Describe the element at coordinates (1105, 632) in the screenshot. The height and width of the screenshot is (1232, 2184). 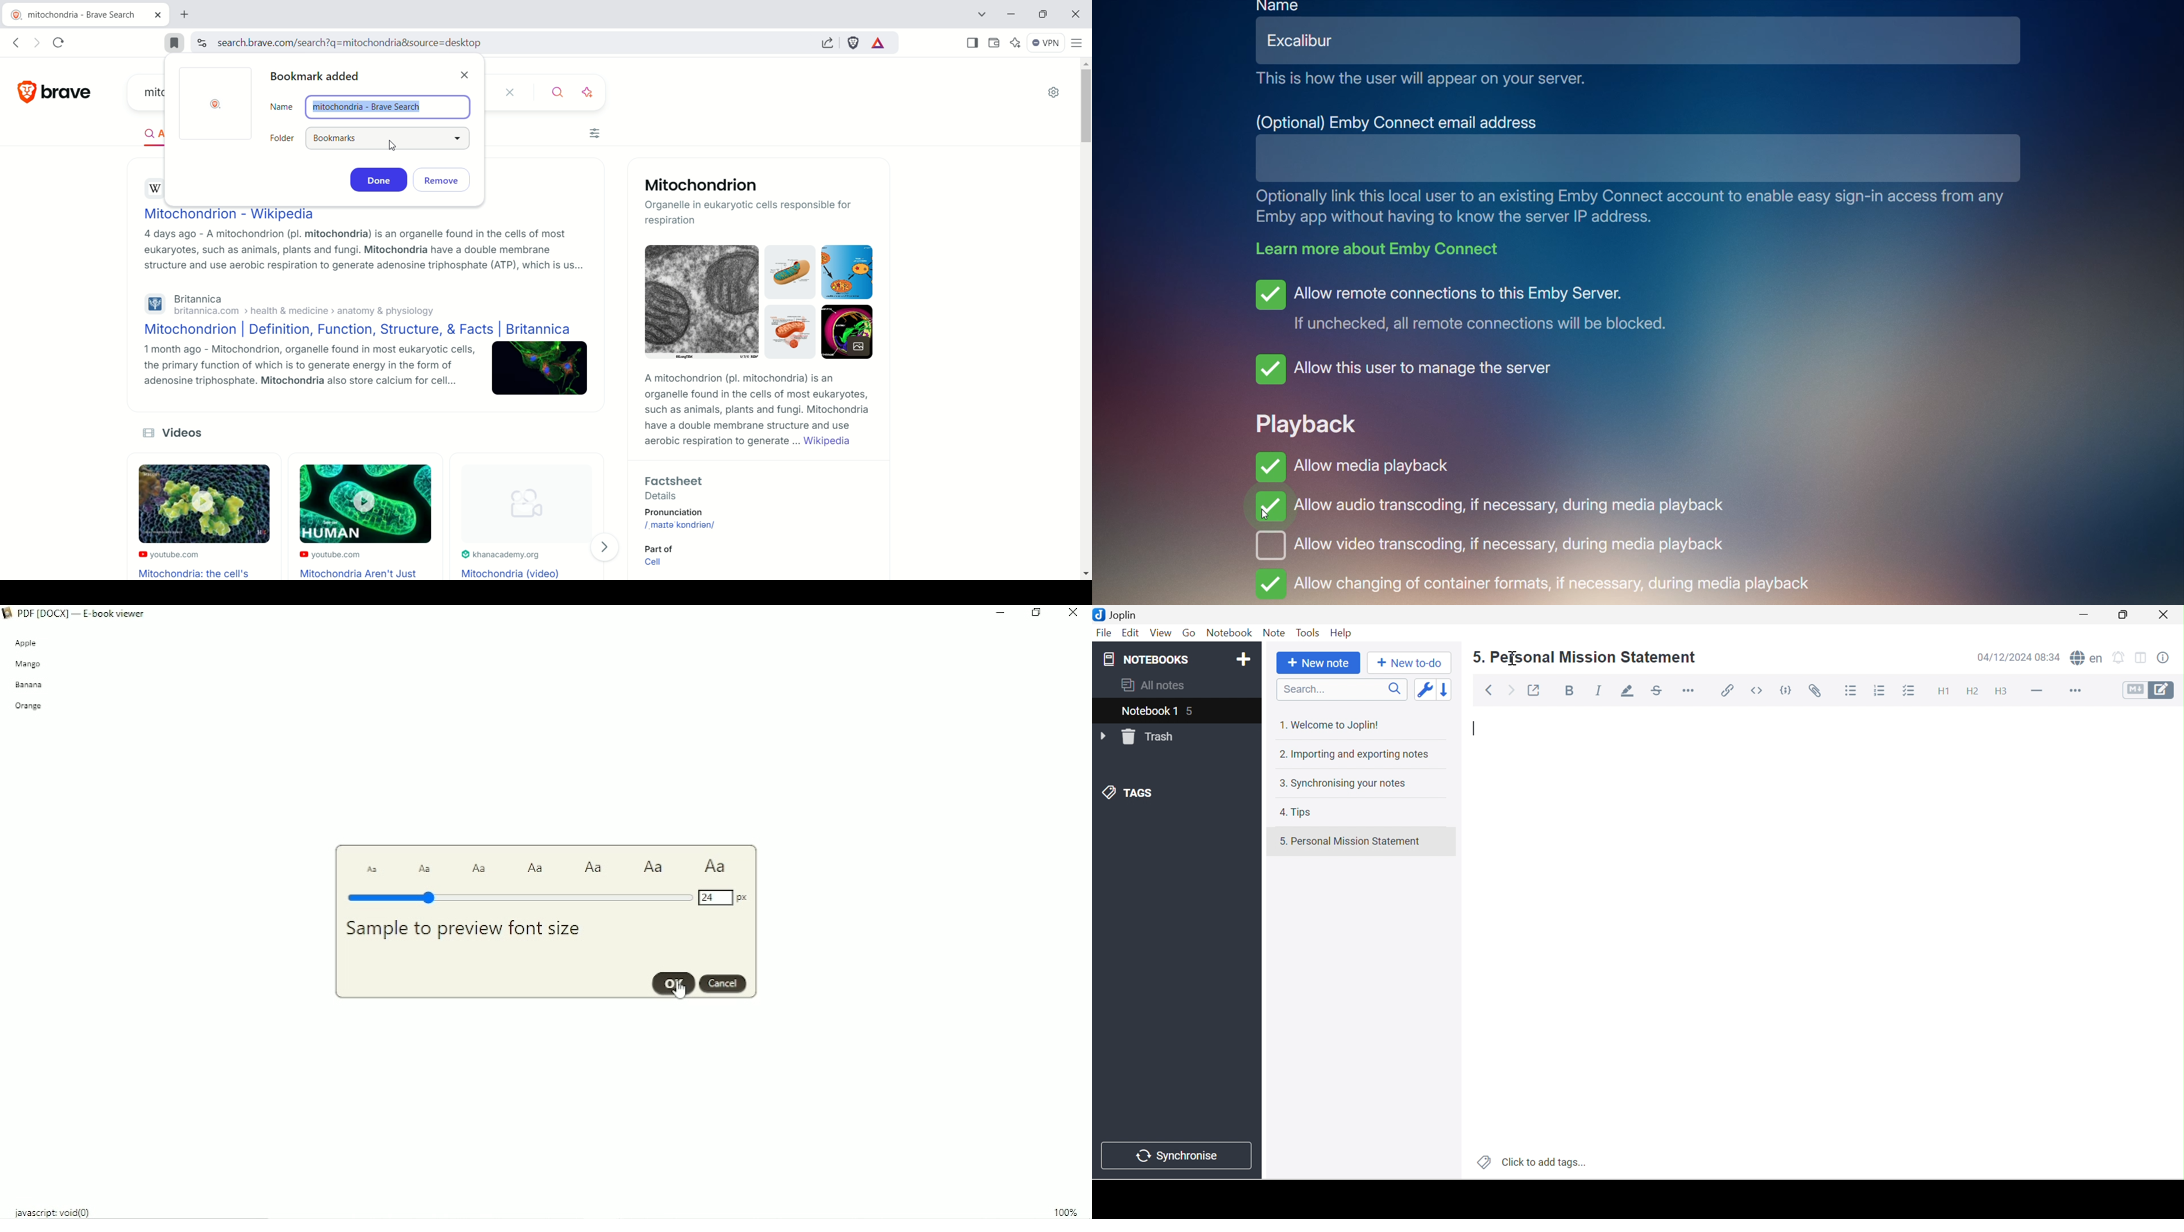
I see `File` at that location.